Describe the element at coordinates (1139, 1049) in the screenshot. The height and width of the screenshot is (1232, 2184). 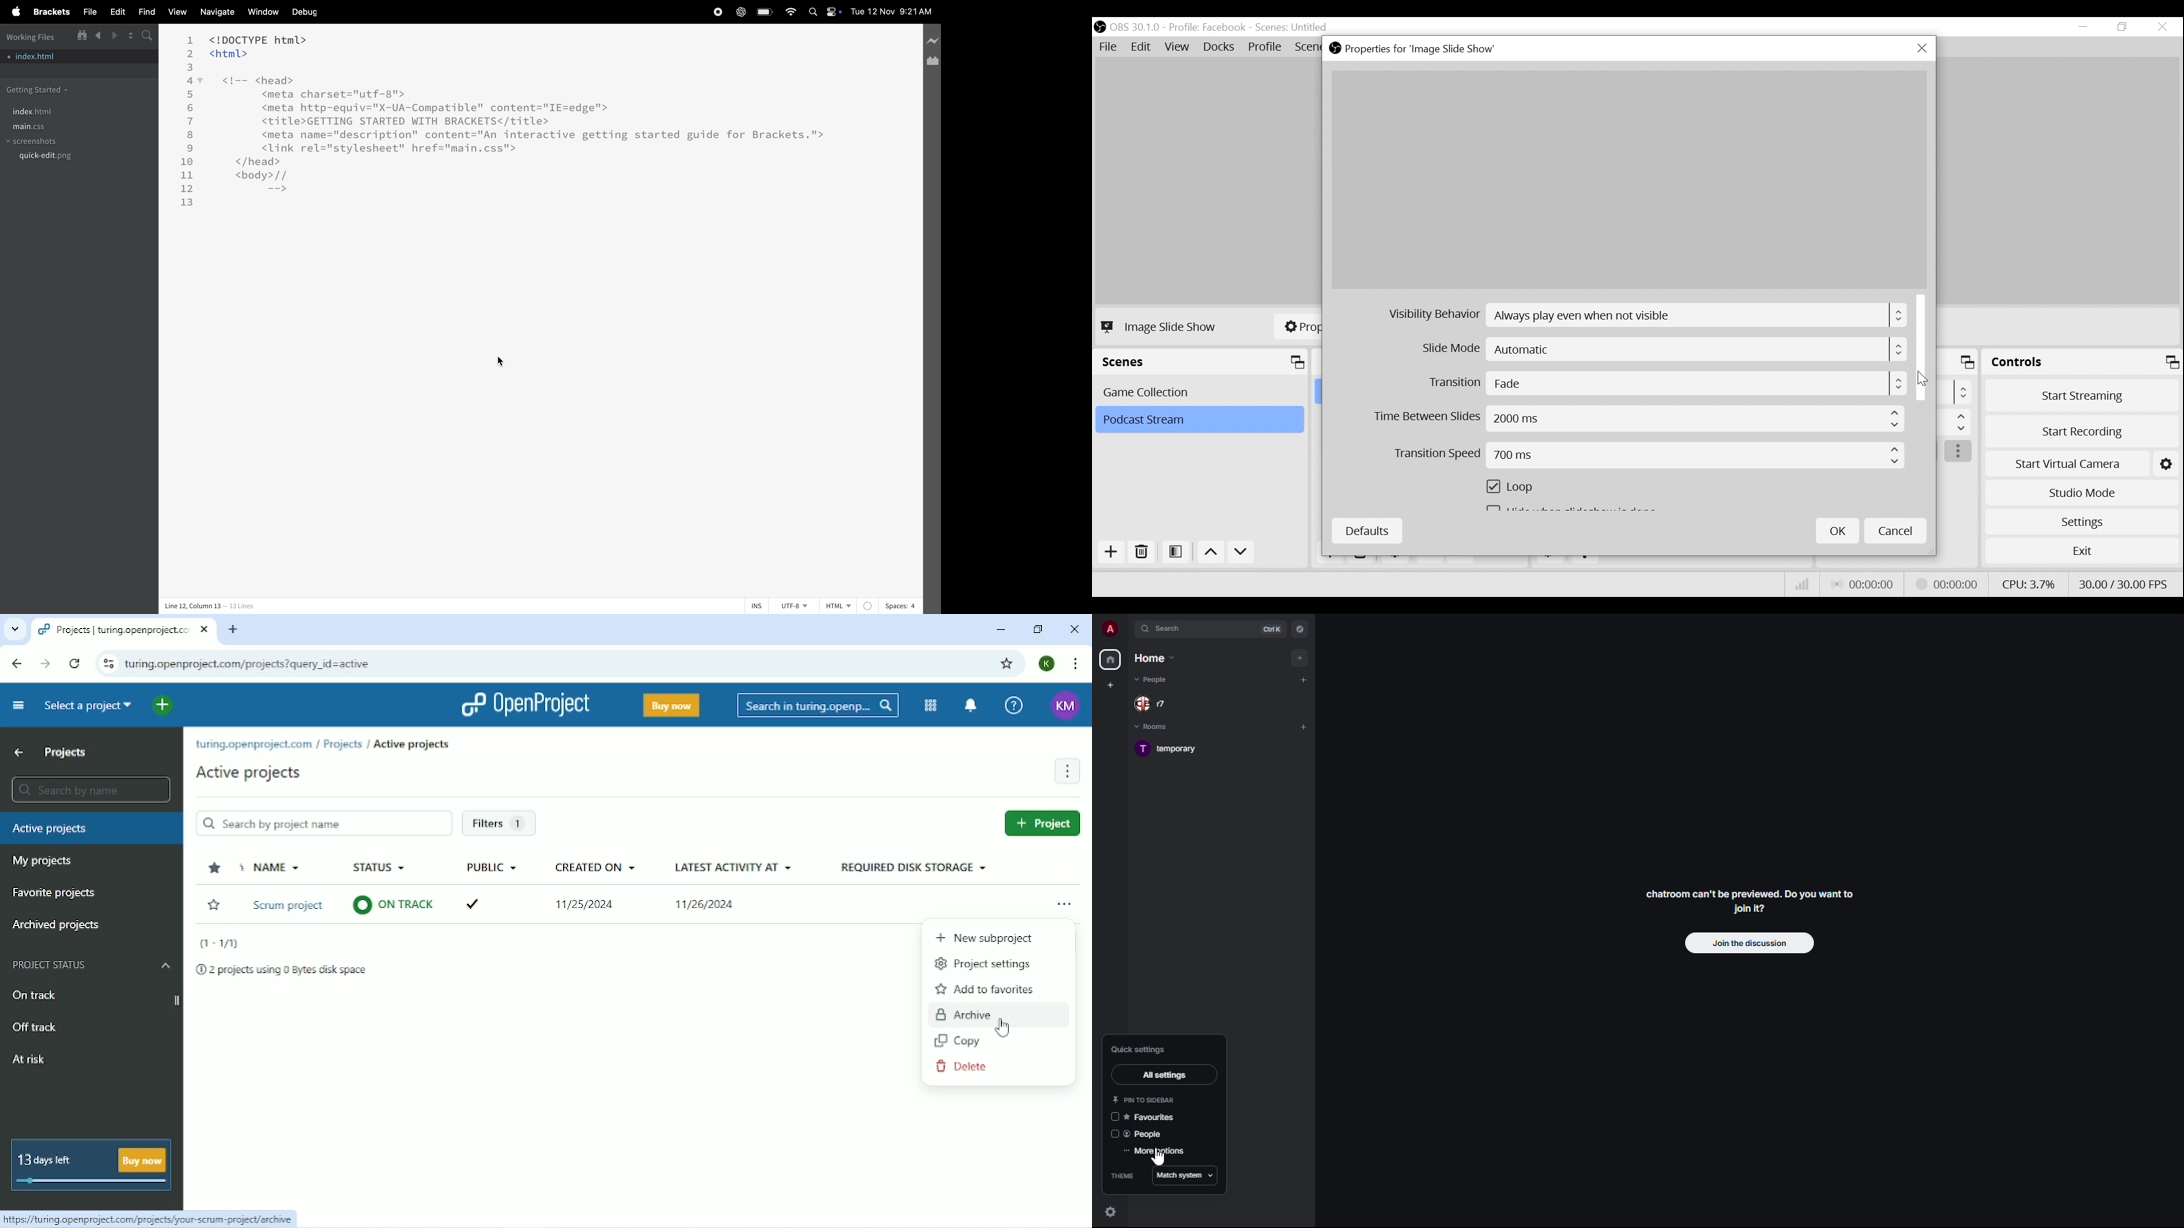
I see `quick settings` at that location.